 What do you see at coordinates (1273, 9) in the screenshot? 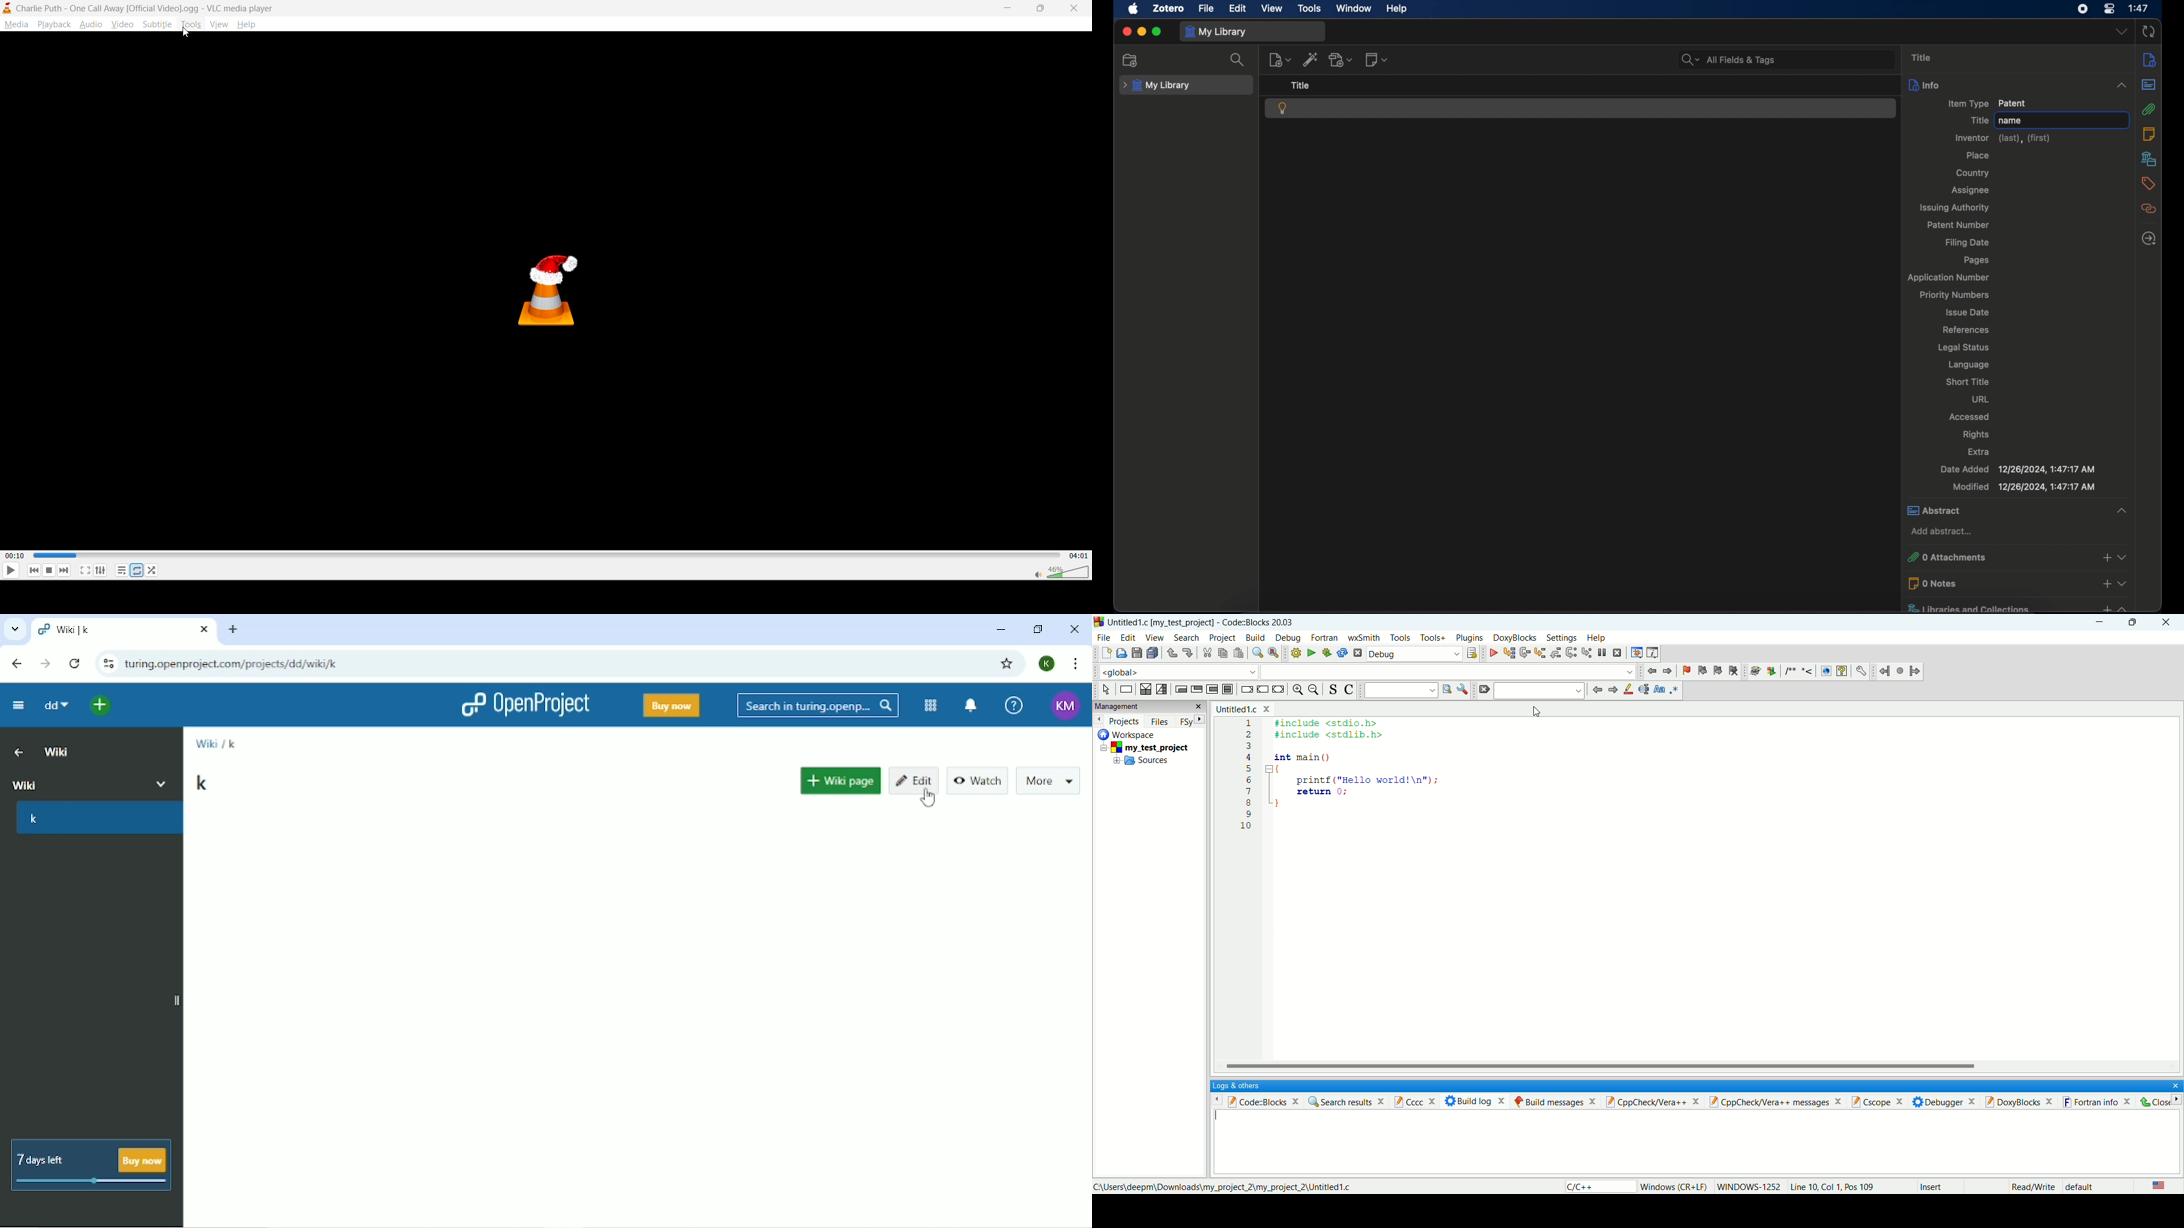
I see `view` at bounding box center [1273, 9].